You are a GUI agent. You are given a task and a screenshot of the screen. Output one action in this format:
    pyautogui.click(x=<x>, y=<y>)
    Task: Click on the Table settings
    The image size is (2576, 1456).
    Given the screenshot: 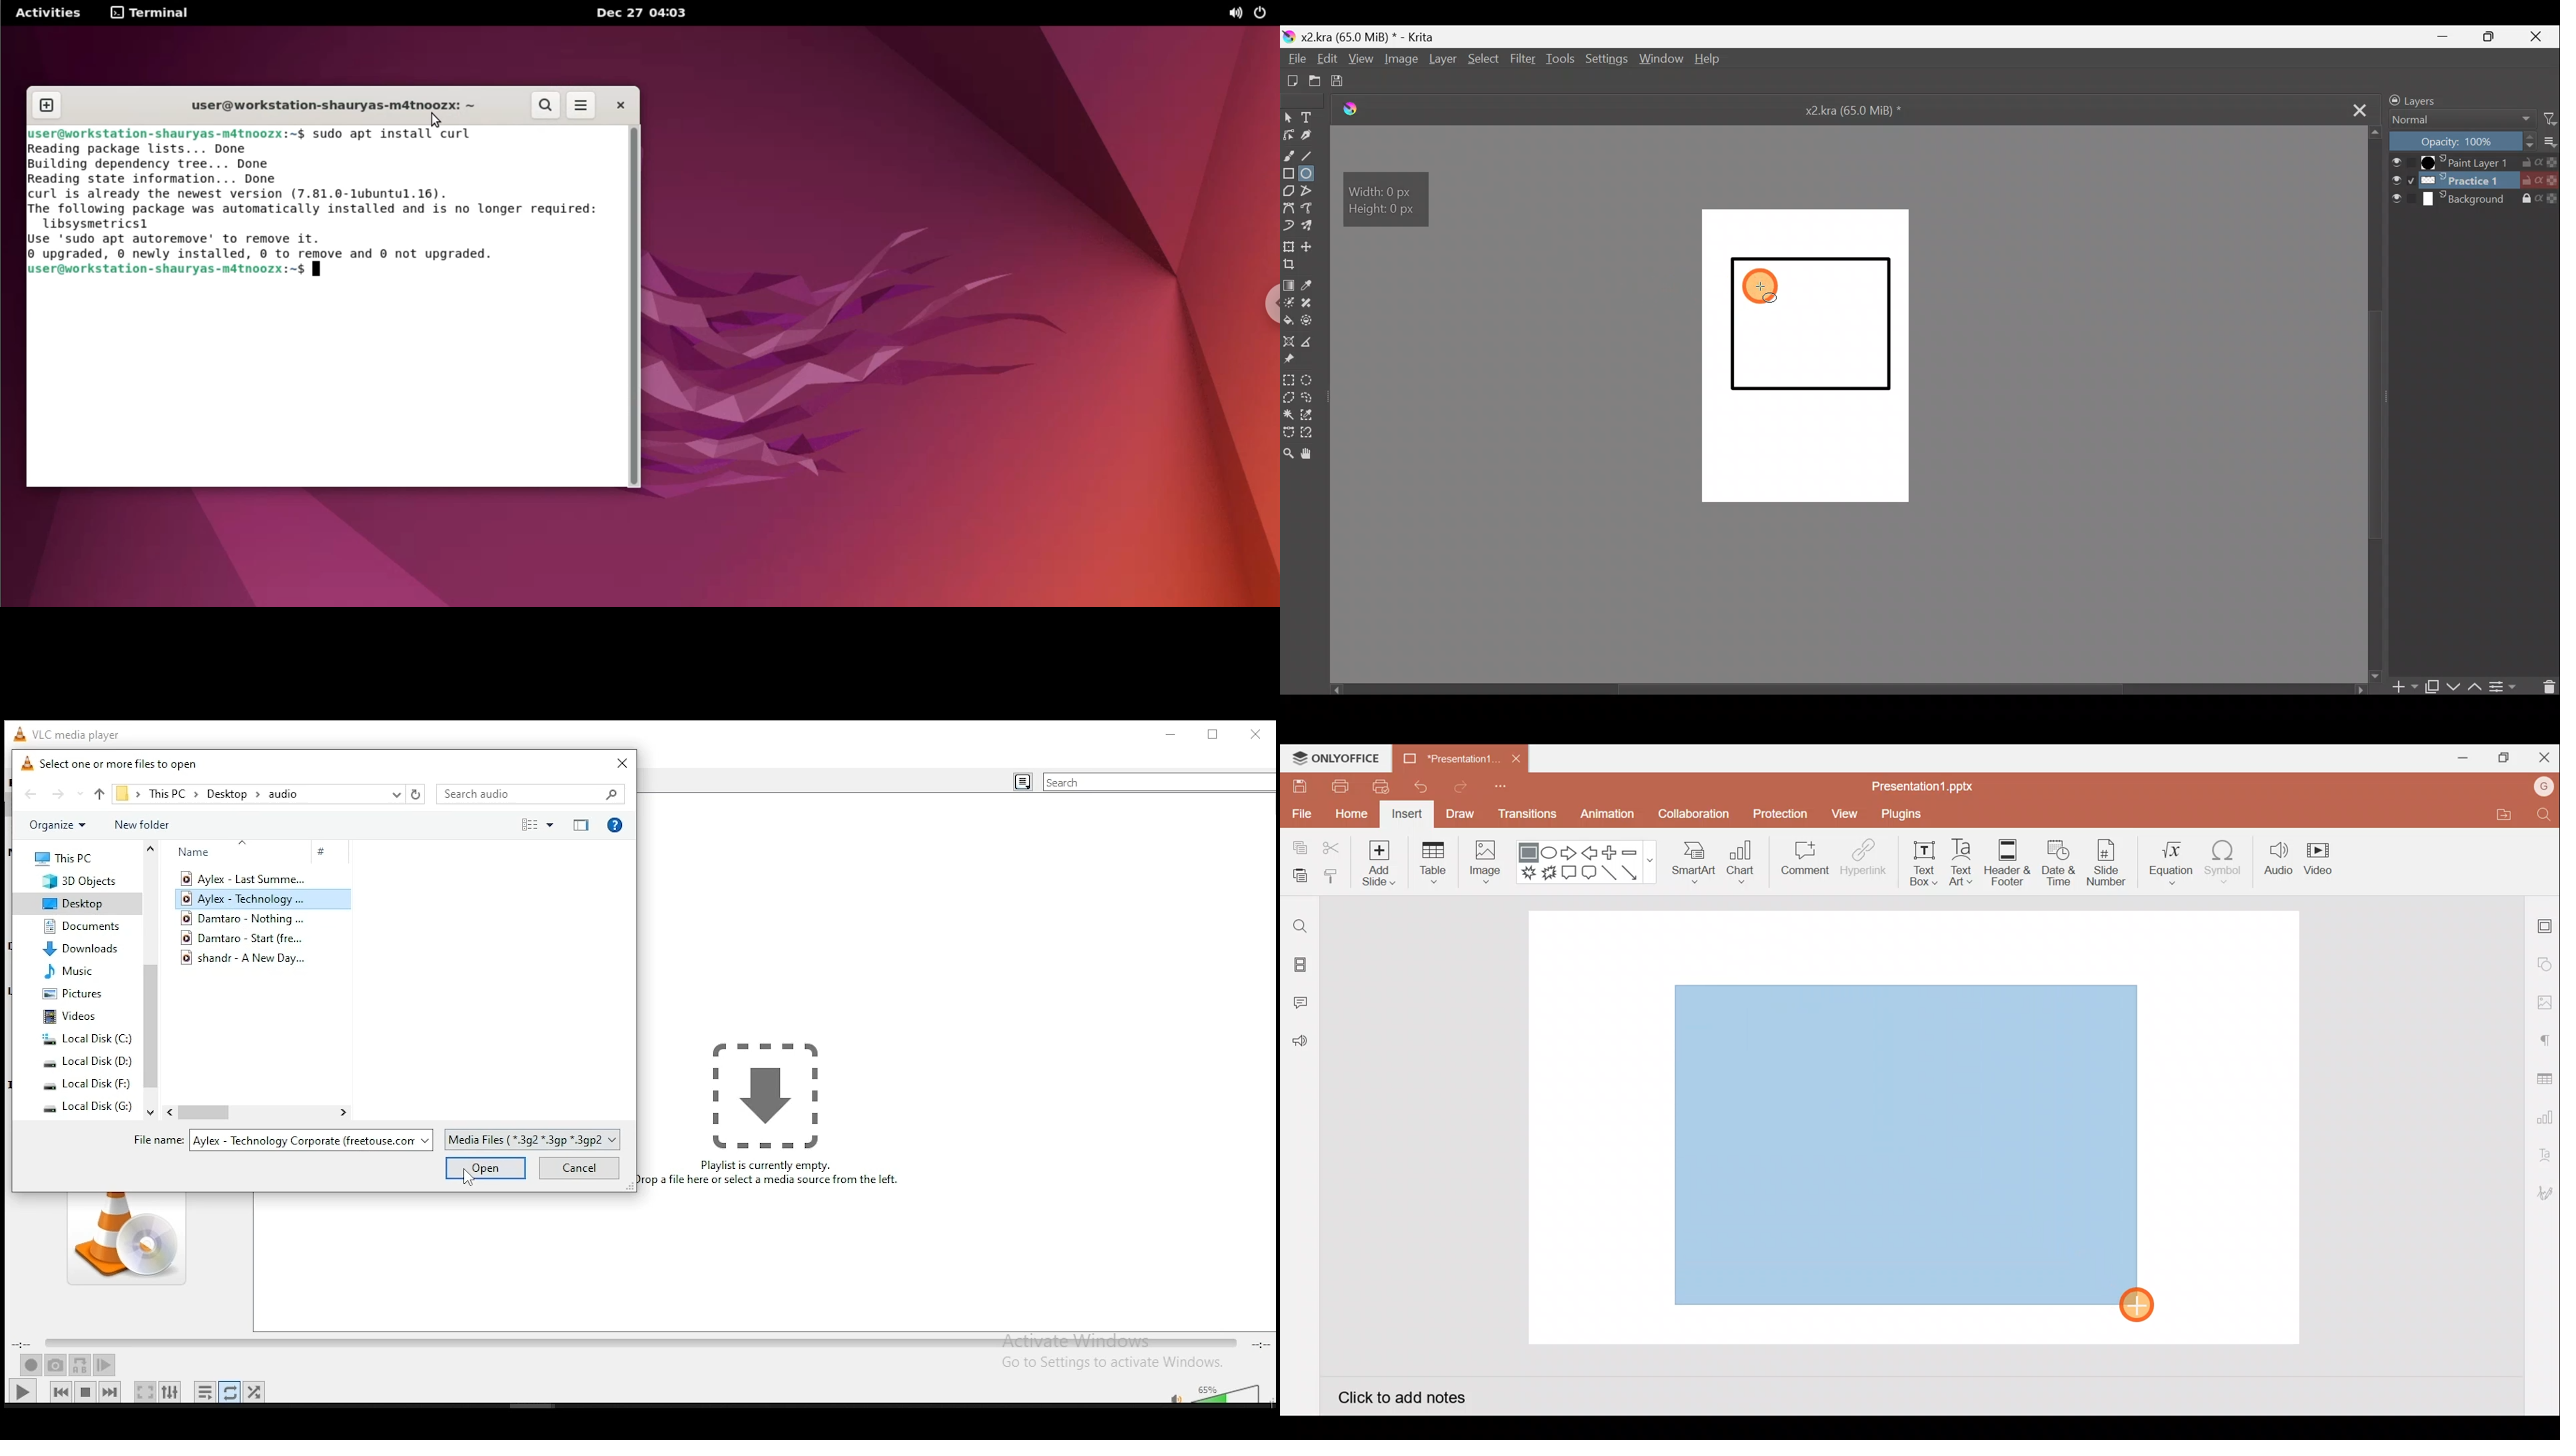 What is the action you would take?
    pyautogui.click(x=2541, y=1077)
    